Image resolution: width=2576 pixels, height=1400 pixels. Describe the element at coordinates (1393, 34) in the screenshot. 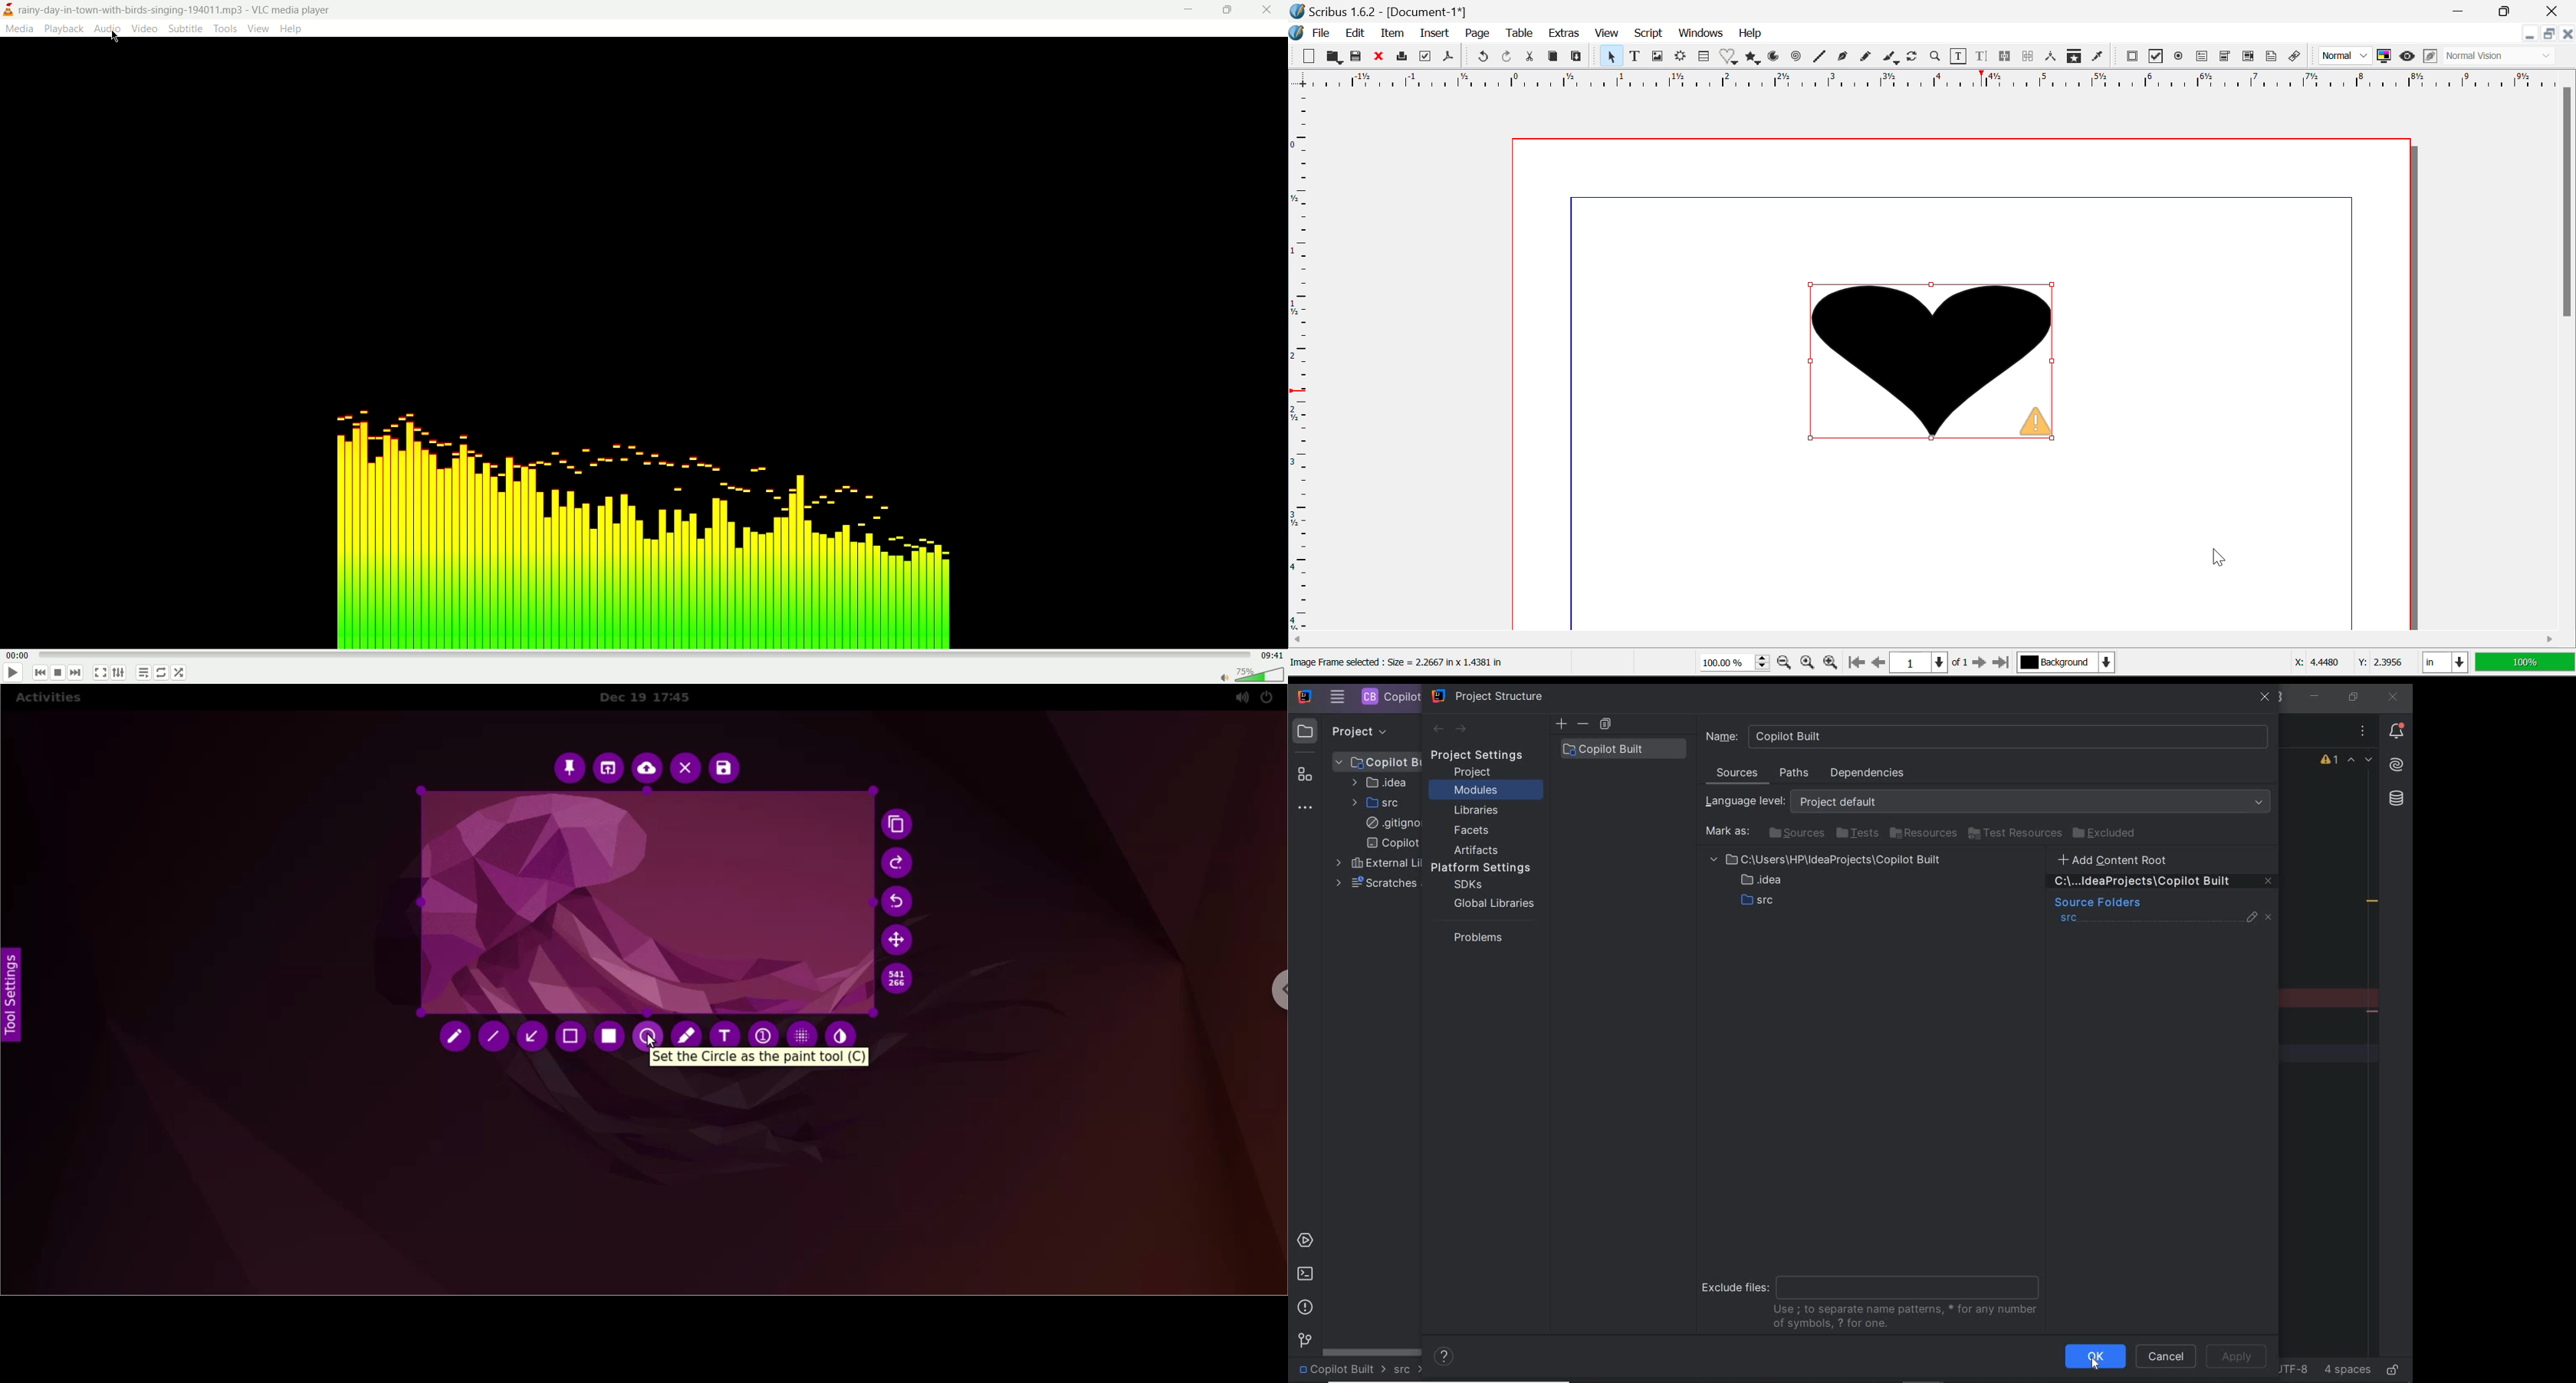

I see `Item` at that location.